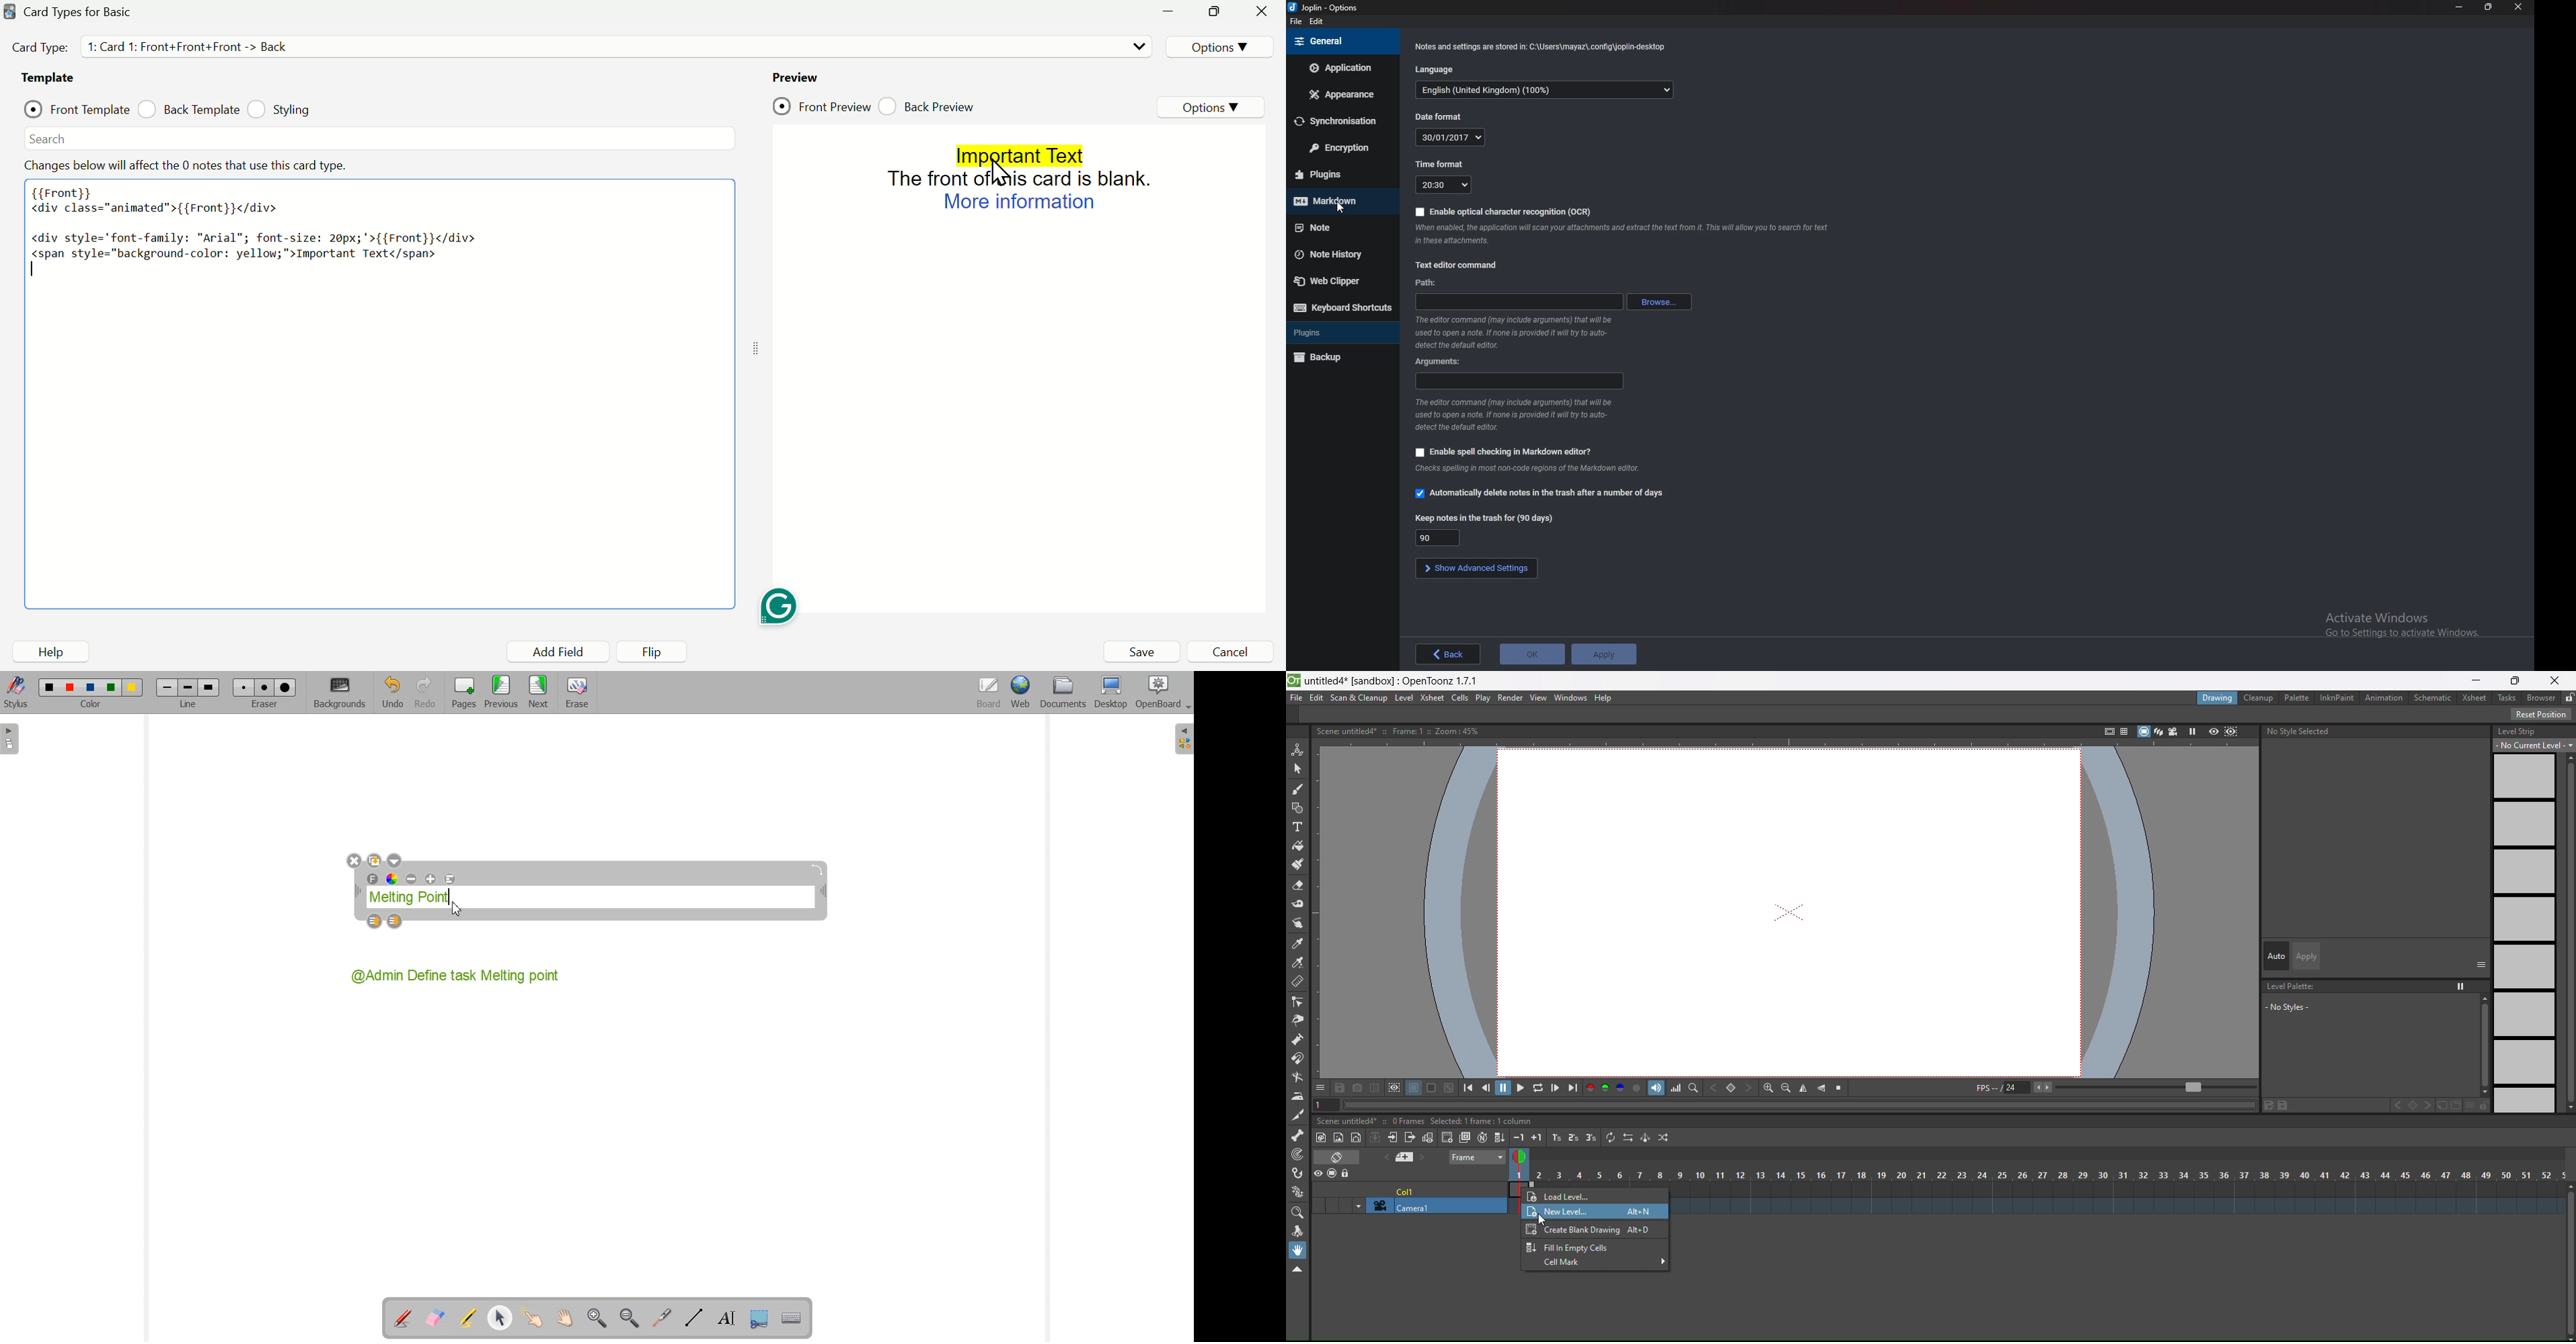 This screenshot has width=2576, height=1344. I want to click on 30/01/2017(Date), so click(1451, 137).